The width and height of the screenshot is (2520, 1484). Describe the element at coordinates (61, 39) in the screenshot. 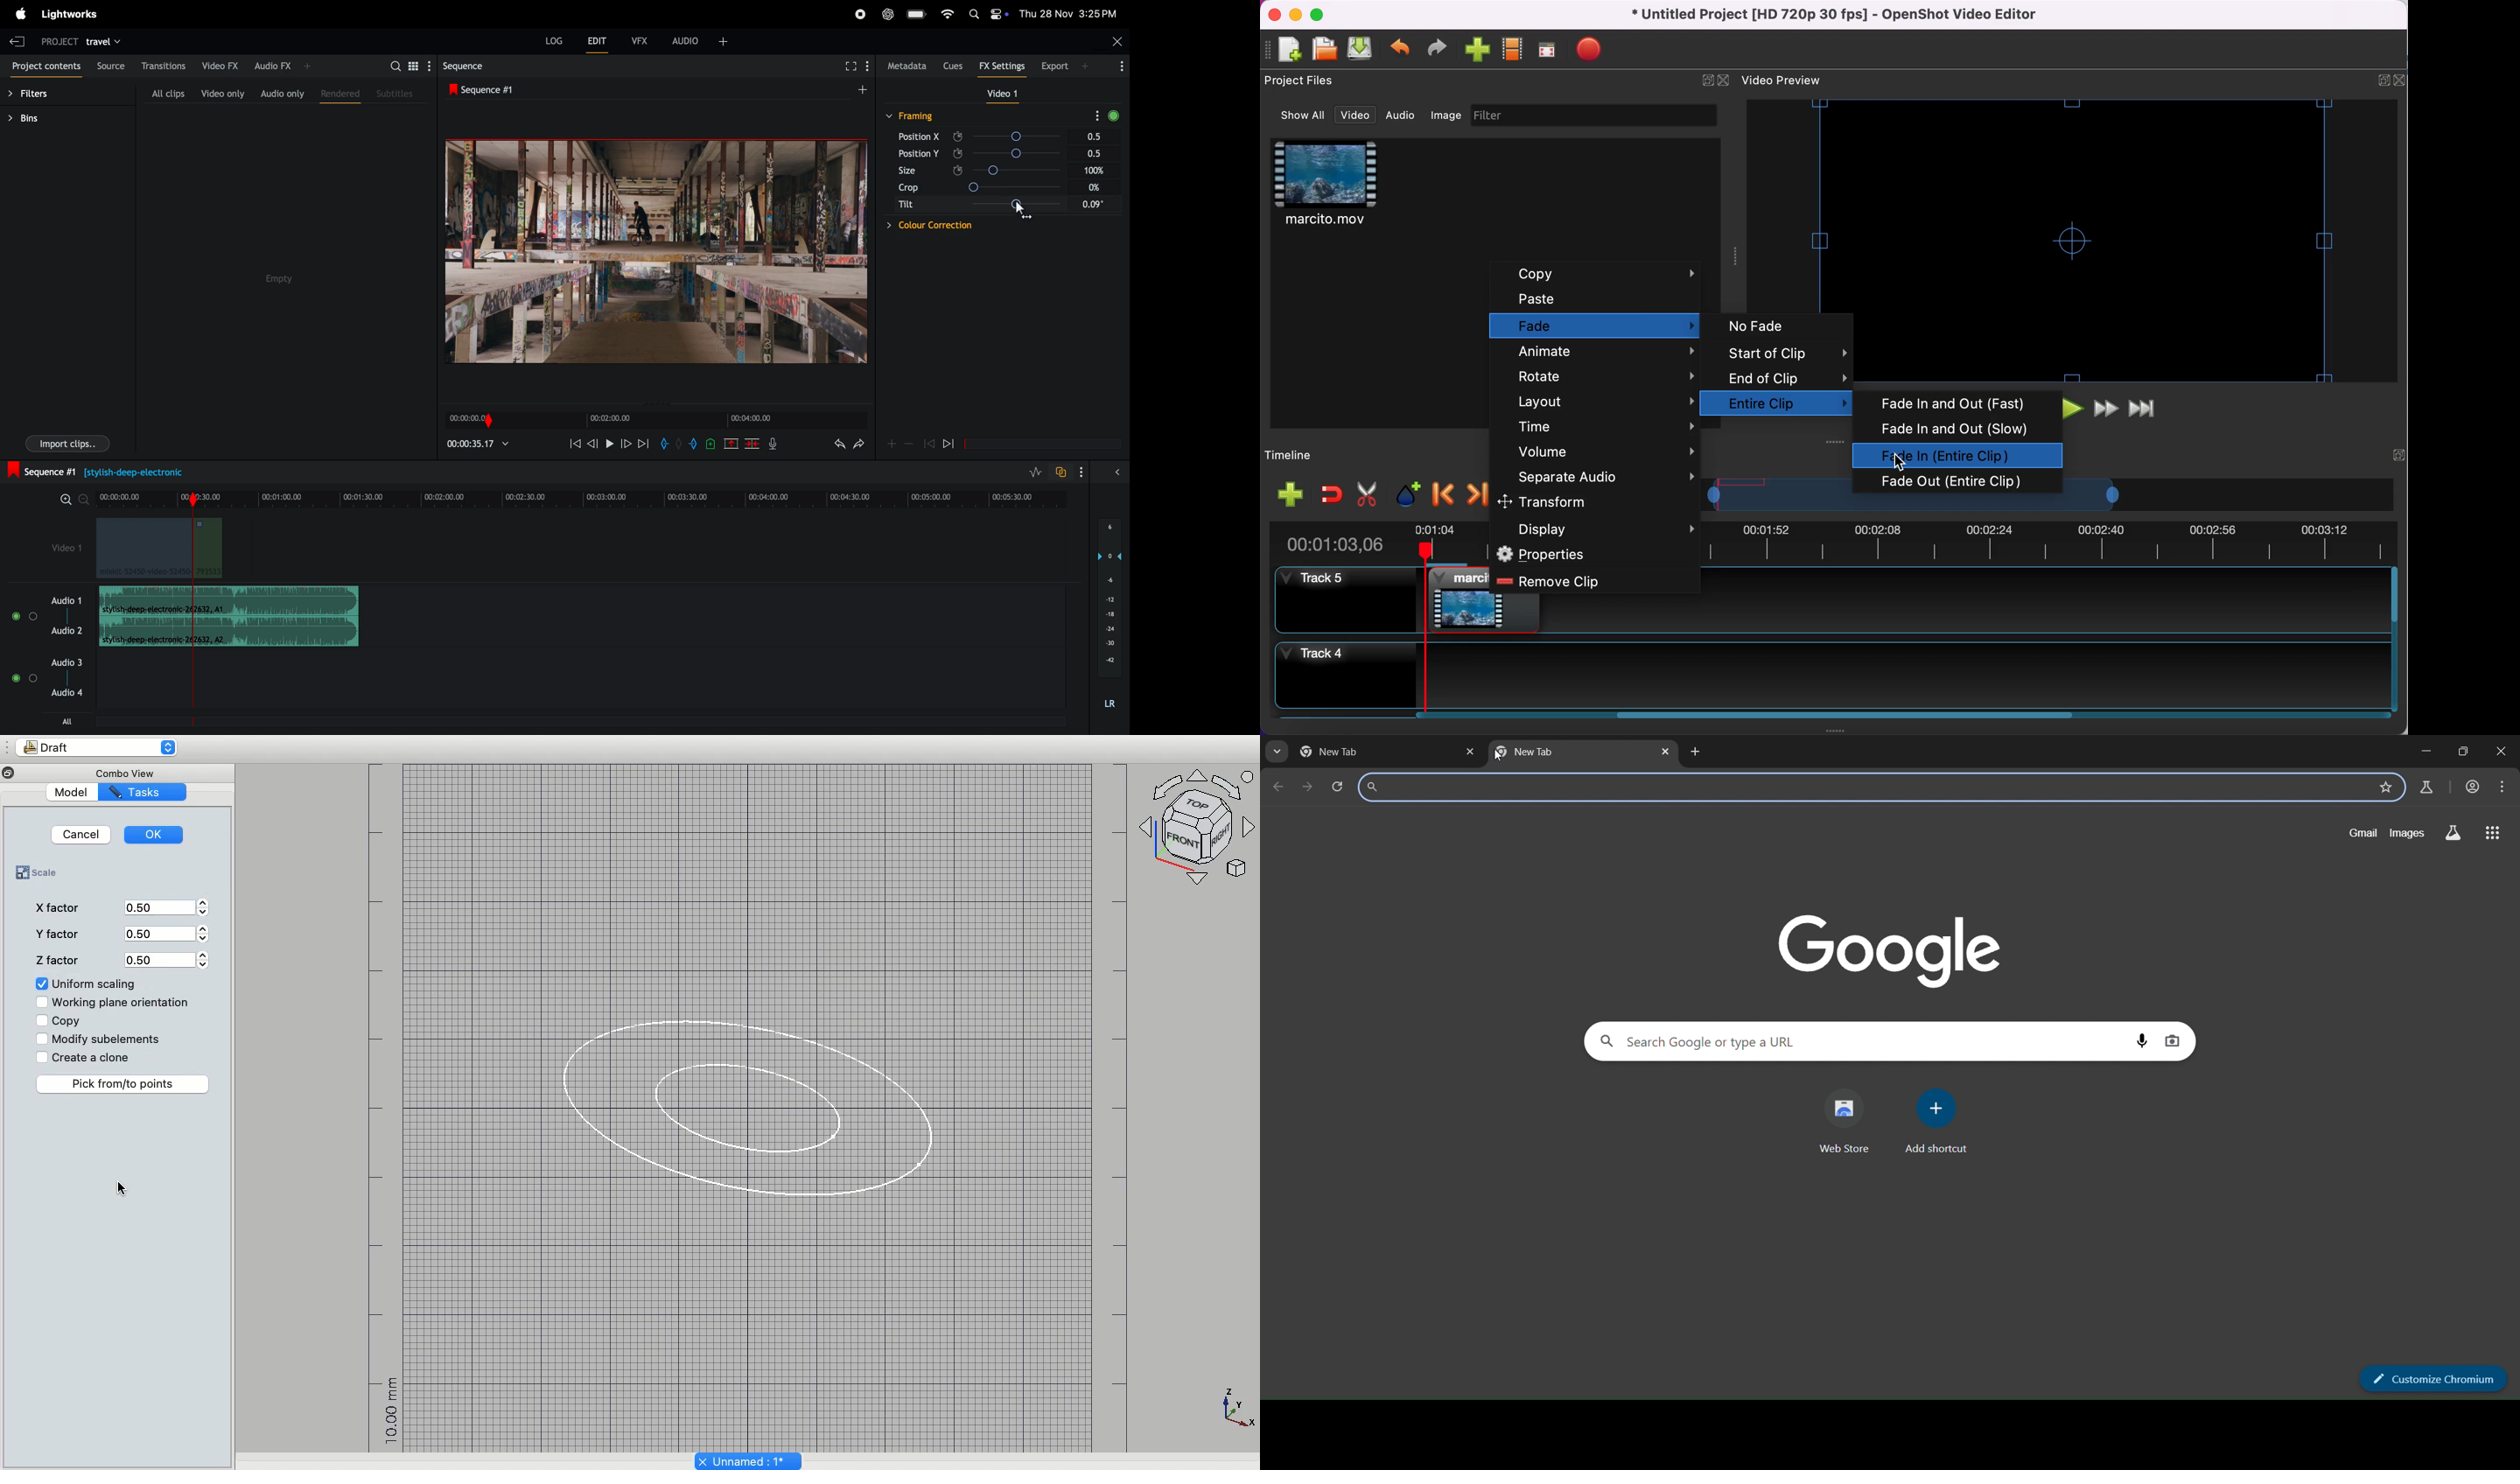

I see `project` at that location.